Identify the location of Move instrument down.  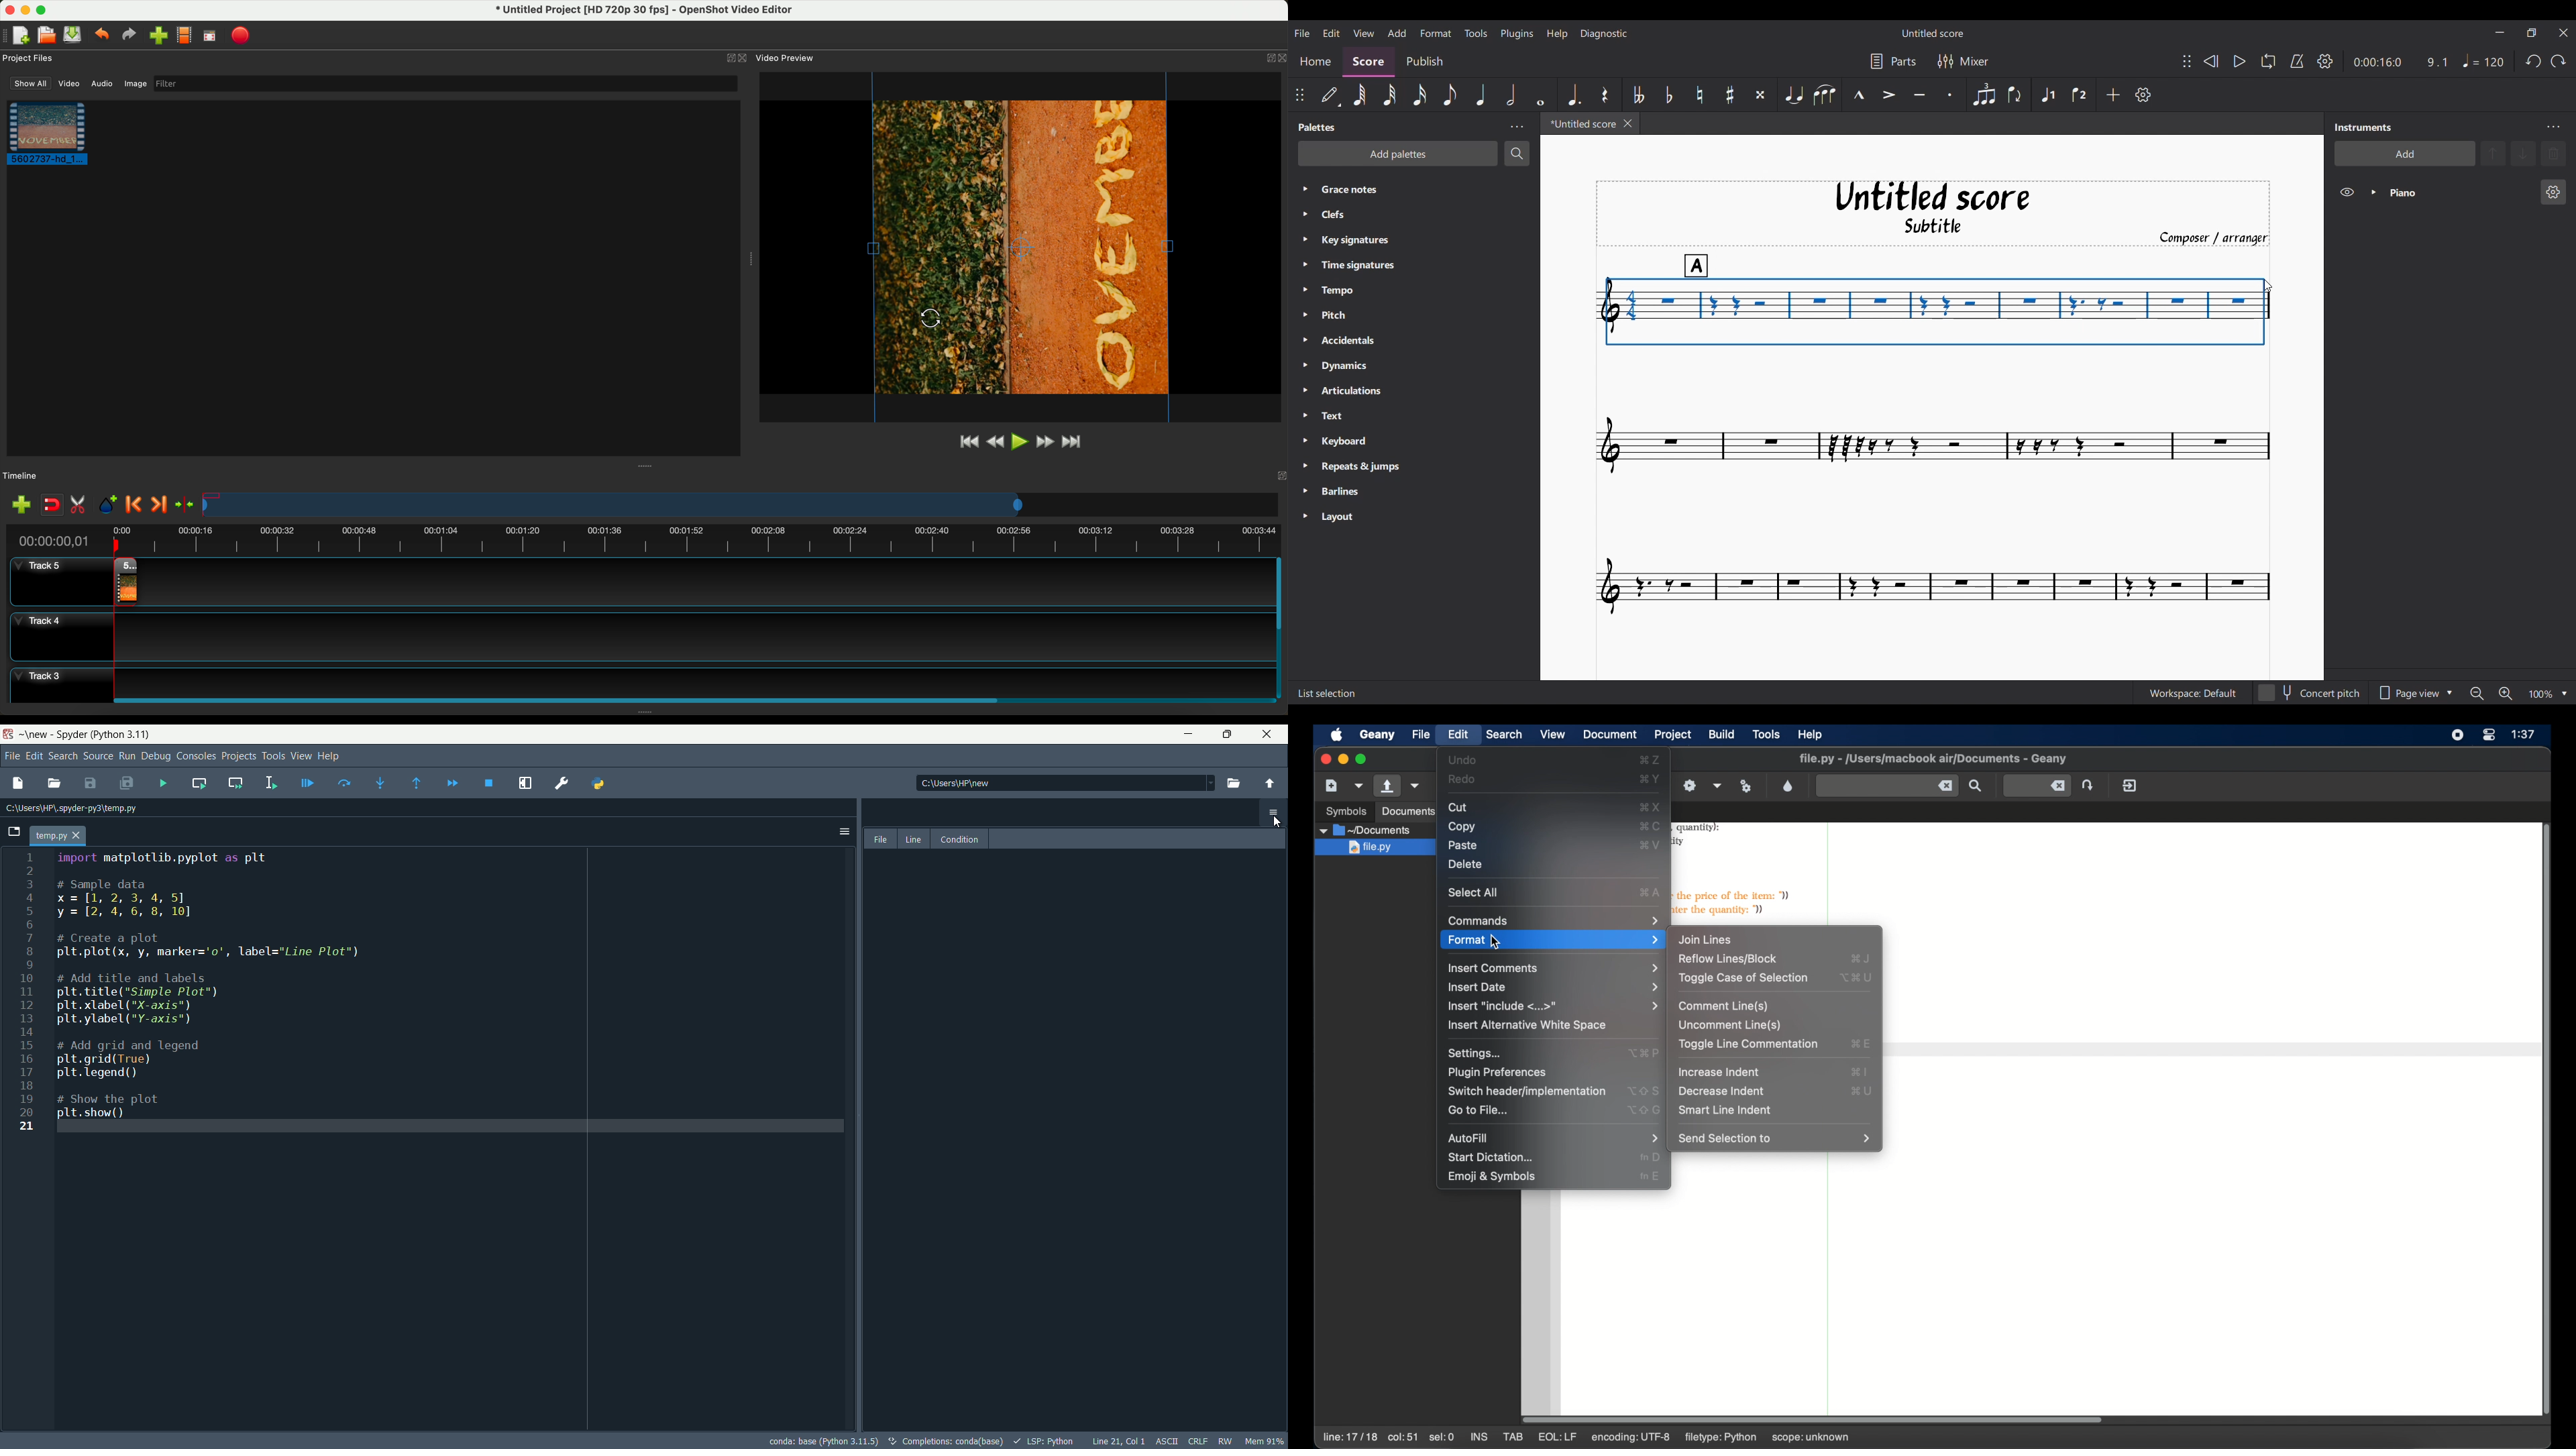
(2523, 153).